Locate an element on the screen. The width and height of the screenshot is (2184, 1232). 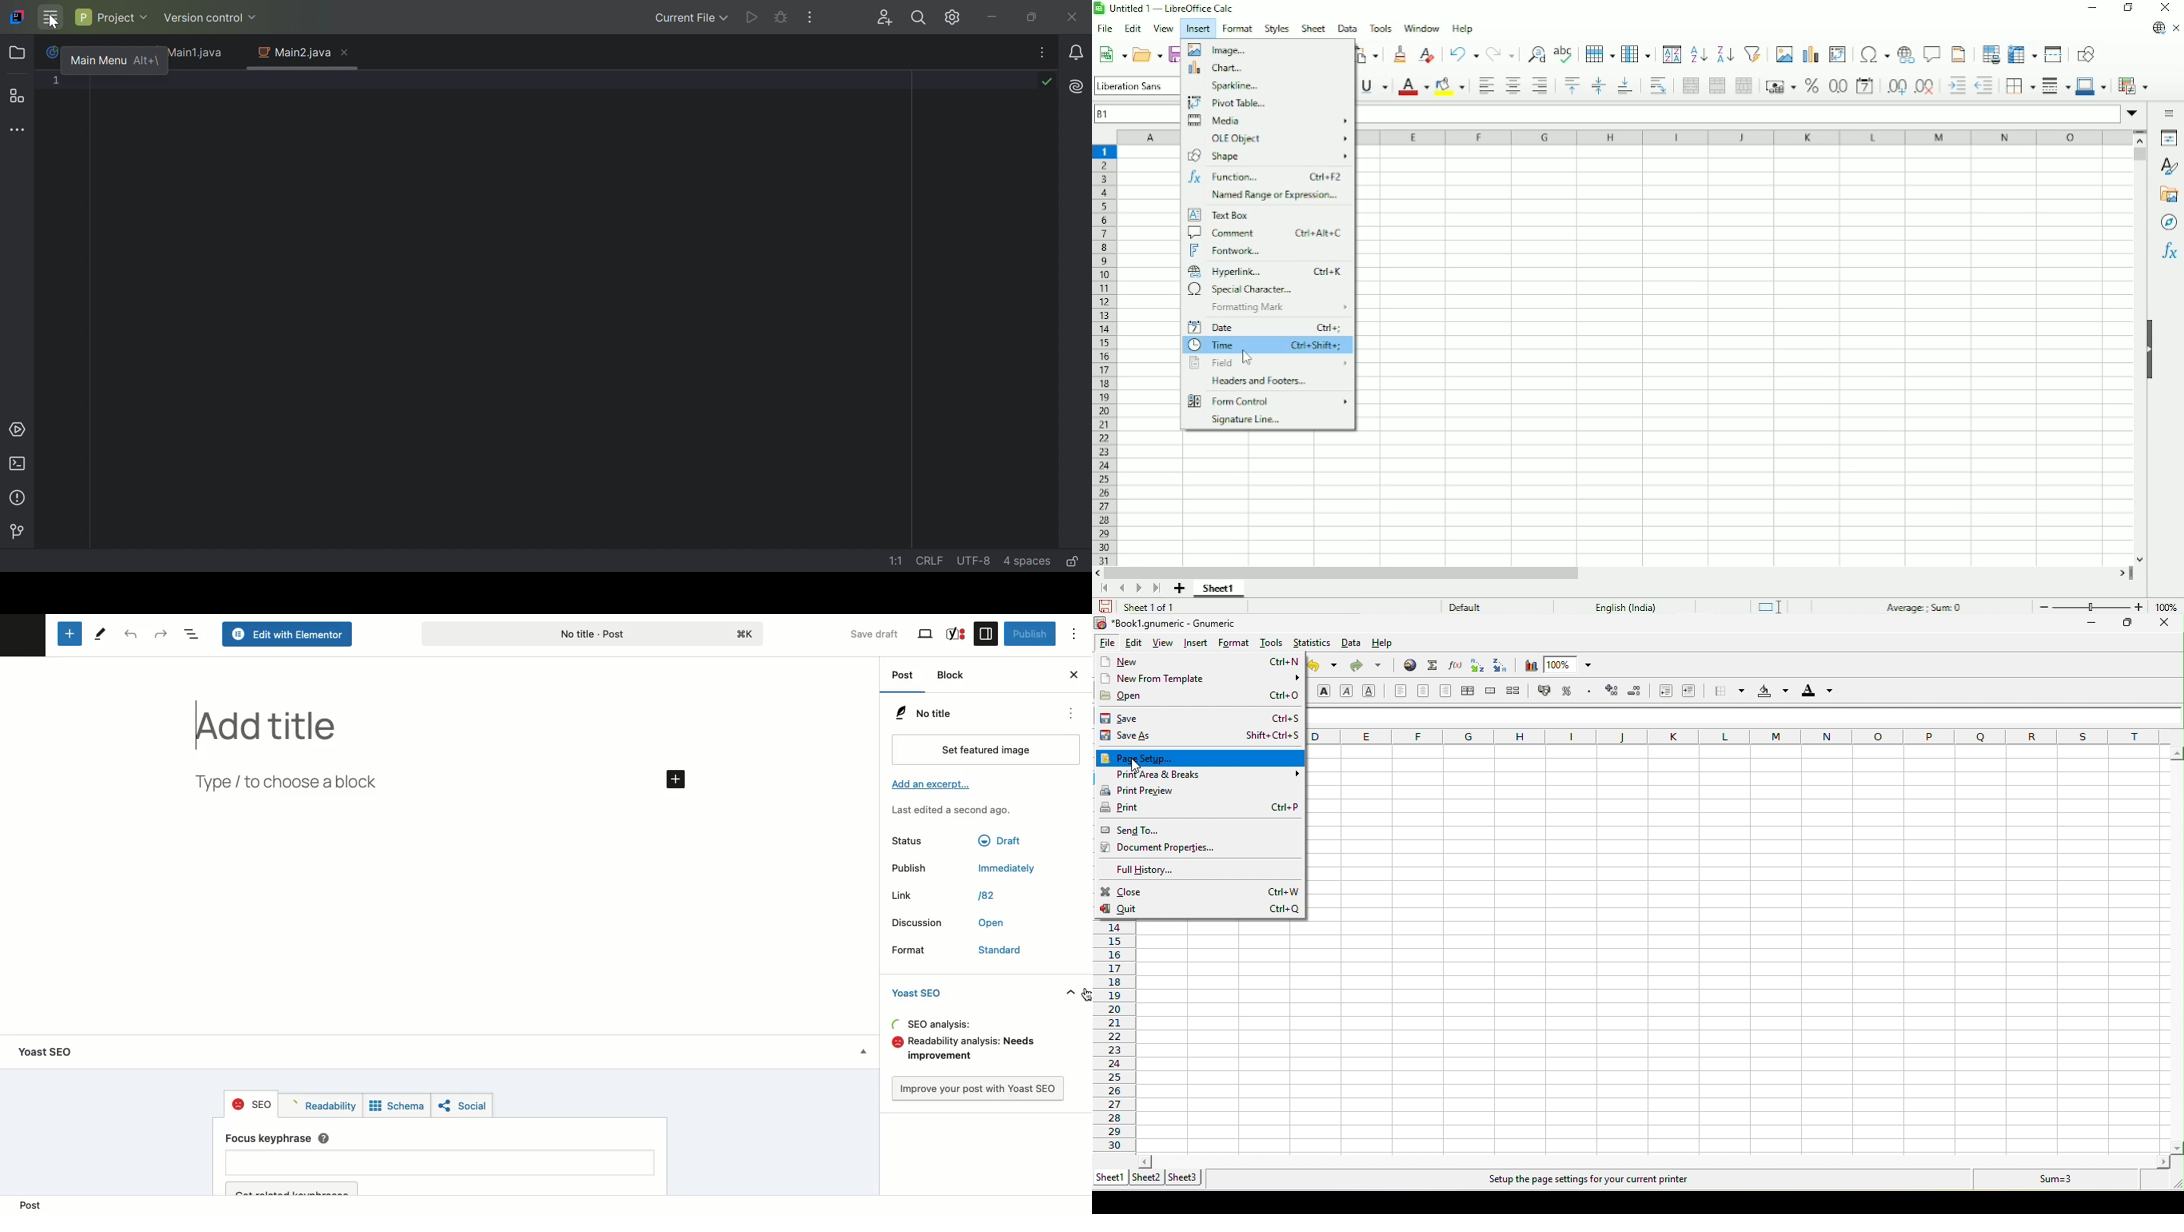
Sparkline is located at coordinates (1234, 86).